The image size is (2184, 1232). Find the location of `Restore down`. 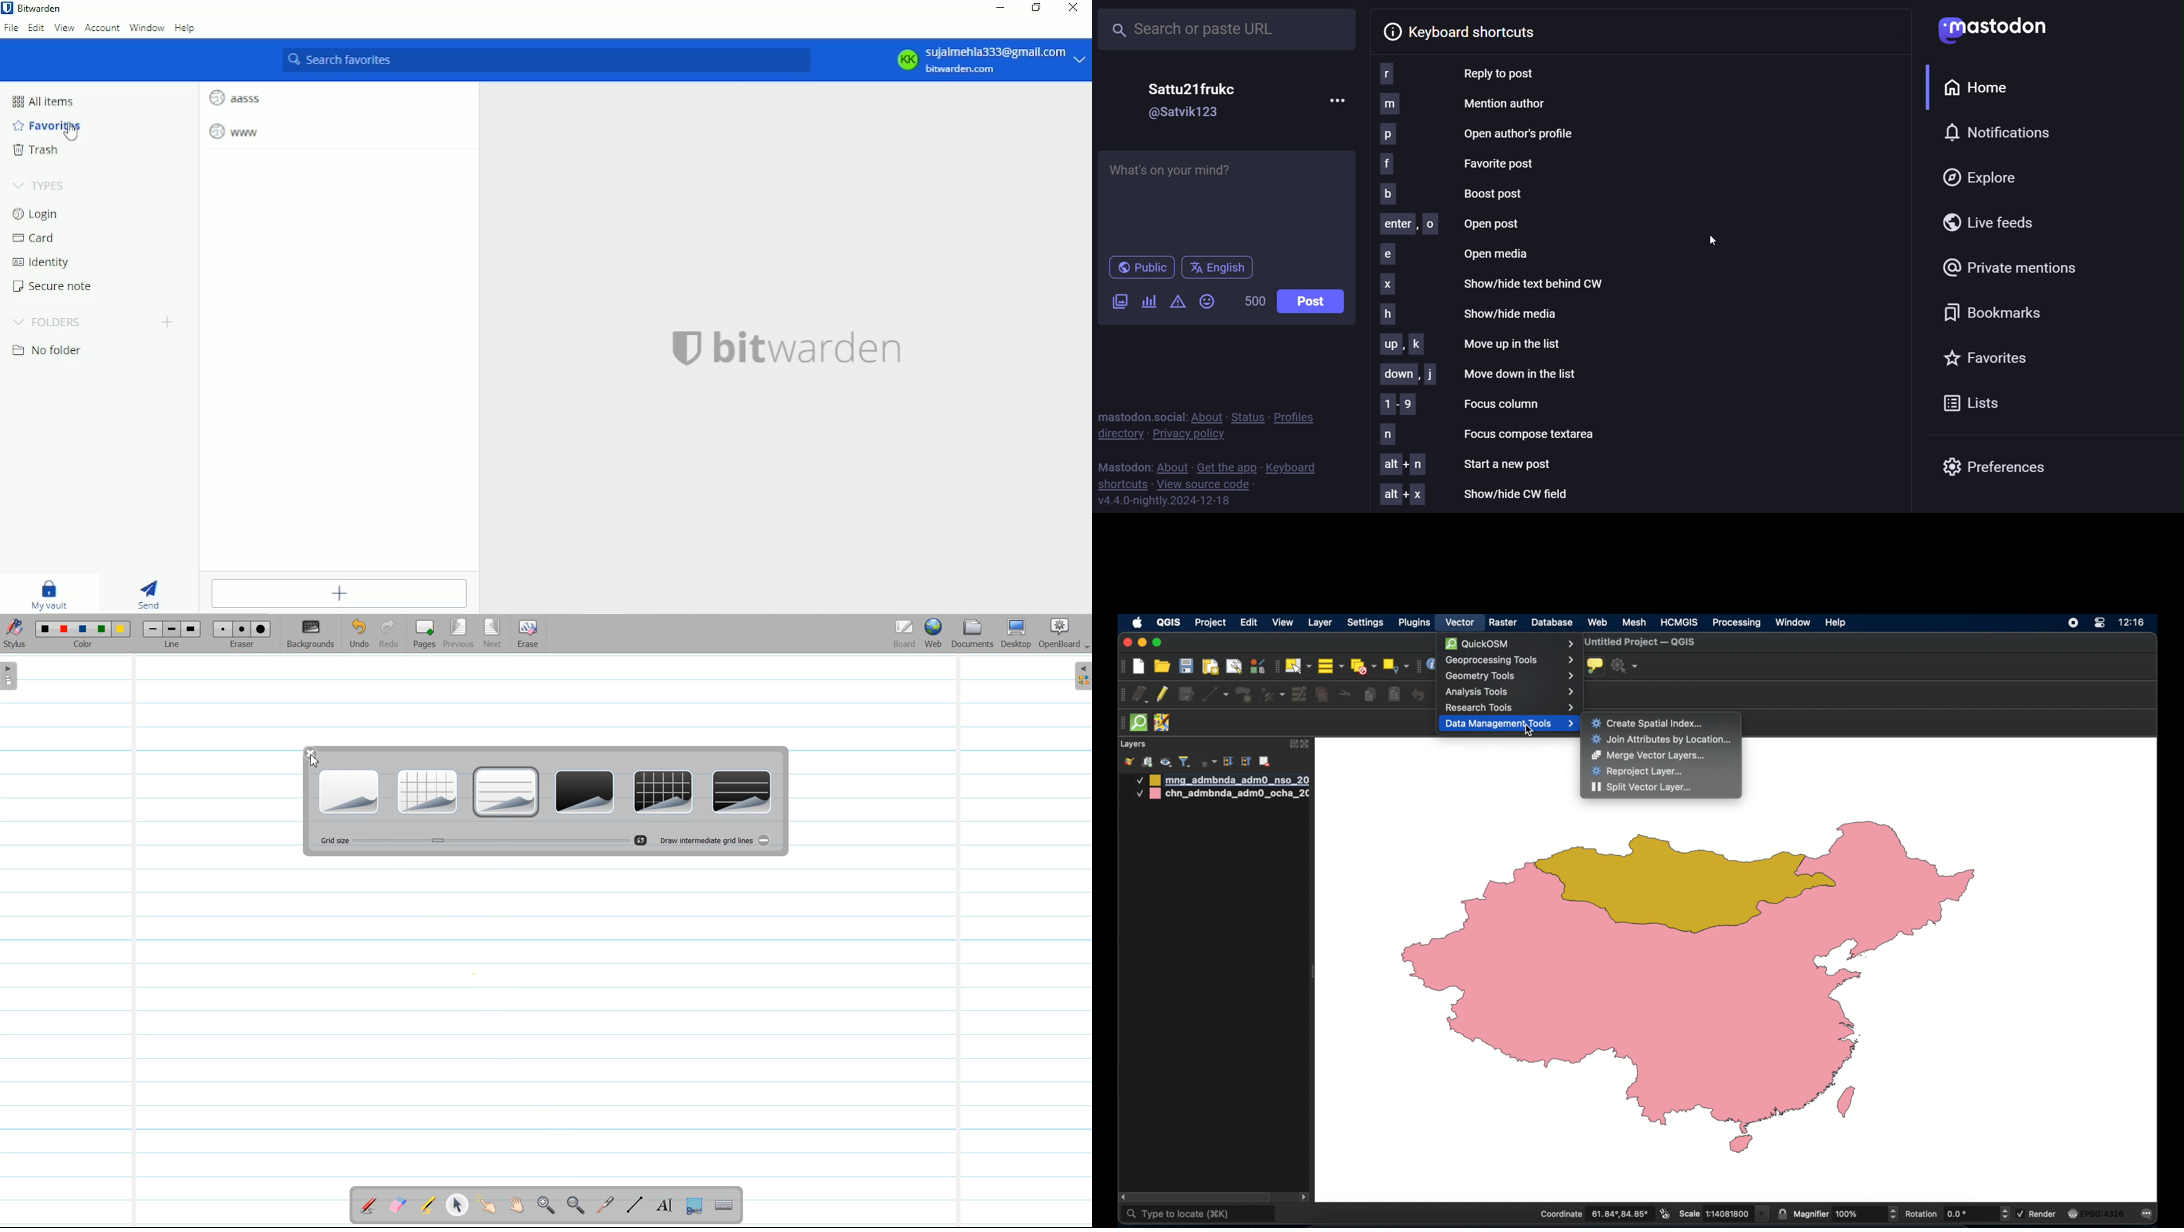

Restore down is located at coordinates (1035, 8).